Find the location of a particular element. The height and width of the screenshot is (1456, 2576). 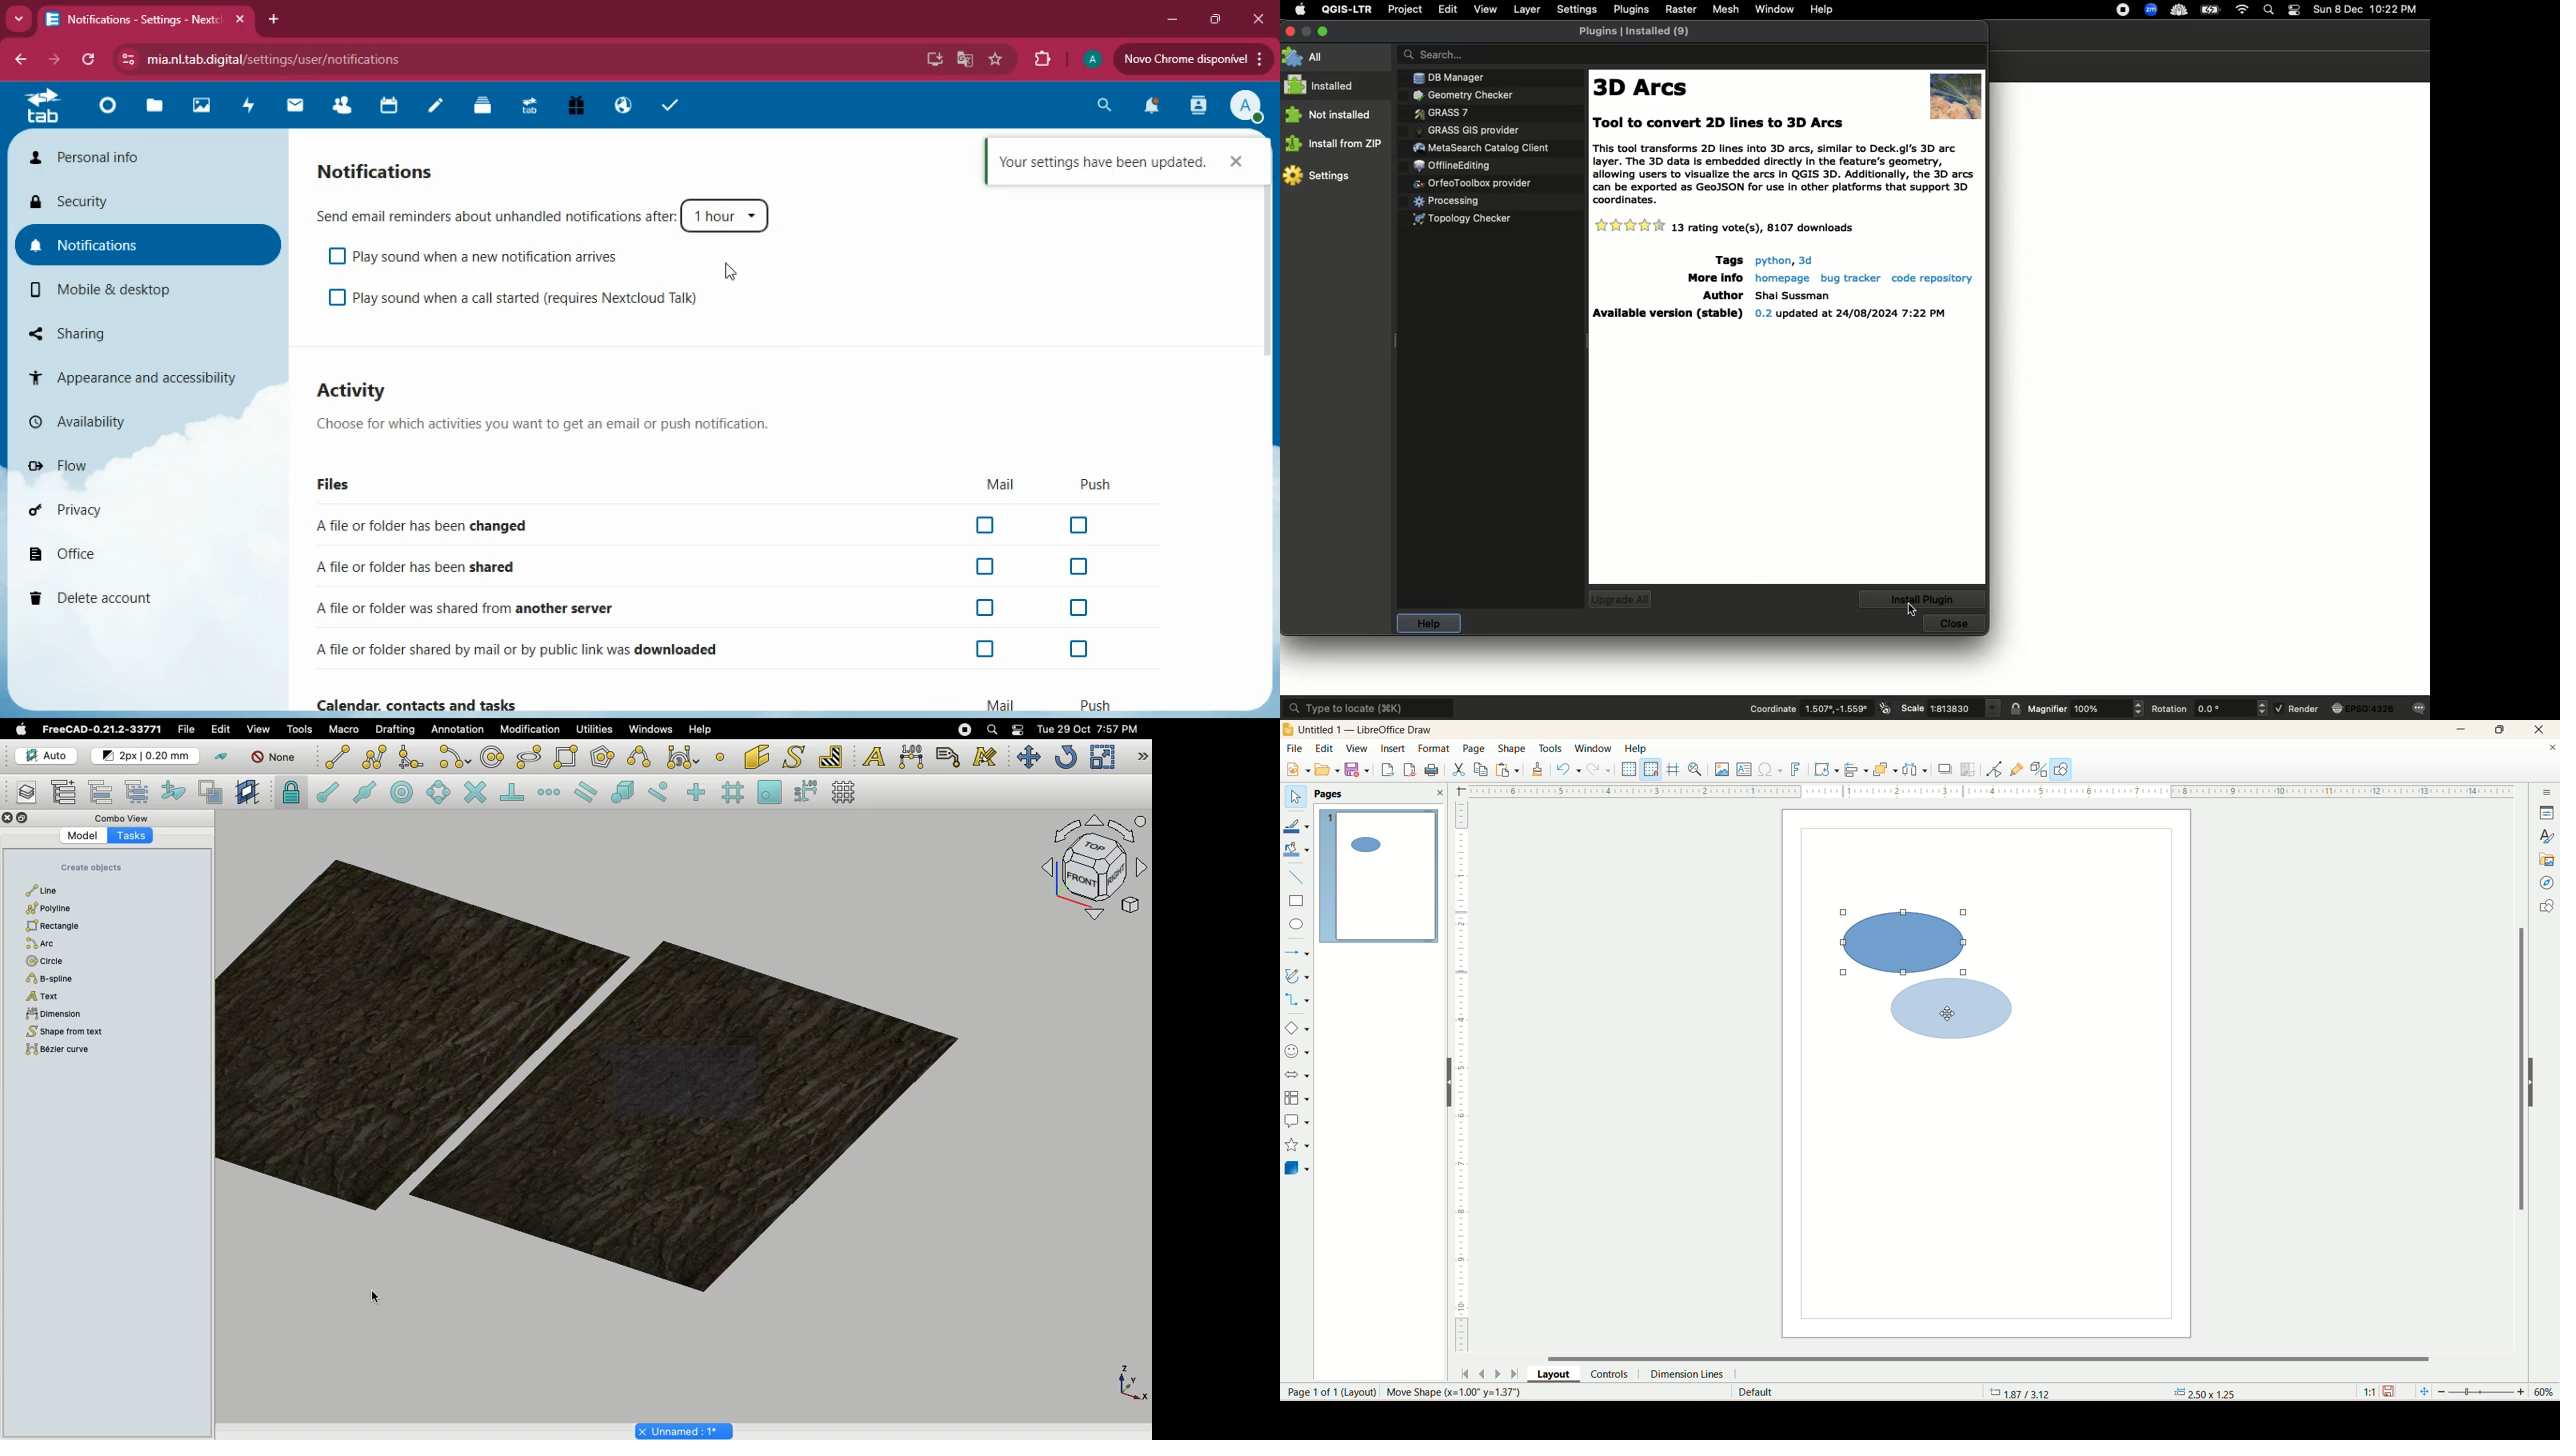

Label is located at coordinates (950, 757).